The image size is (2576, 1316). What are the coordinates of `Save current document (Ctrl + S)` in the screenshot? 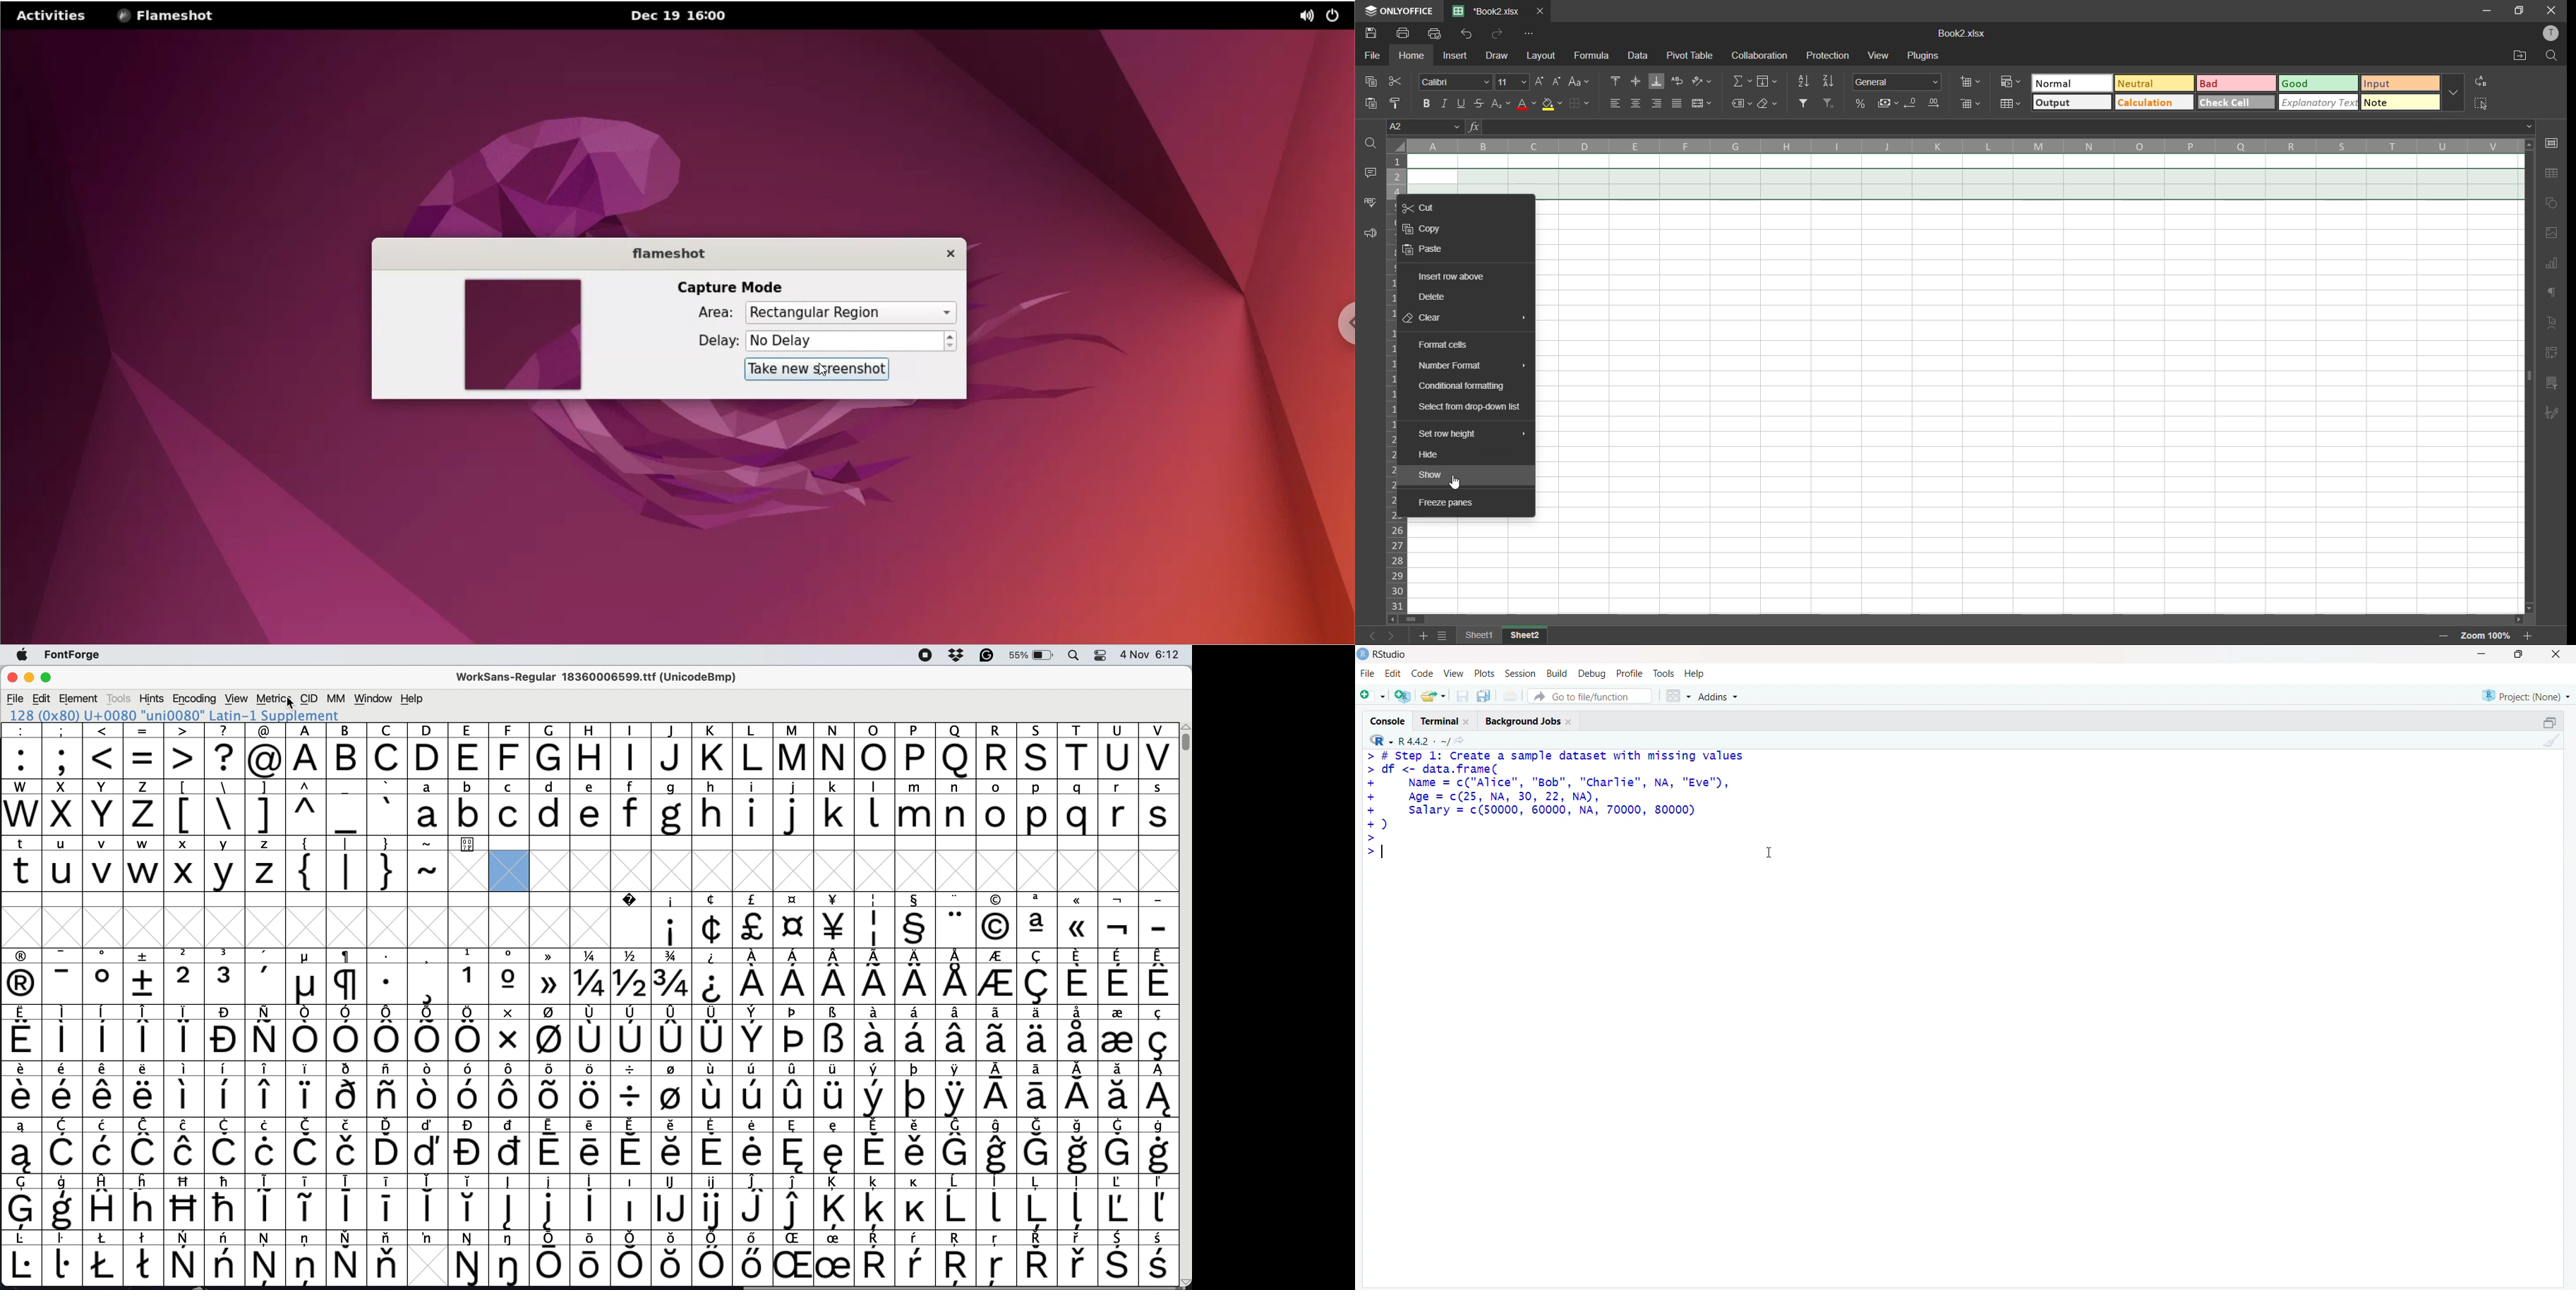 It's located at (1461, 697).